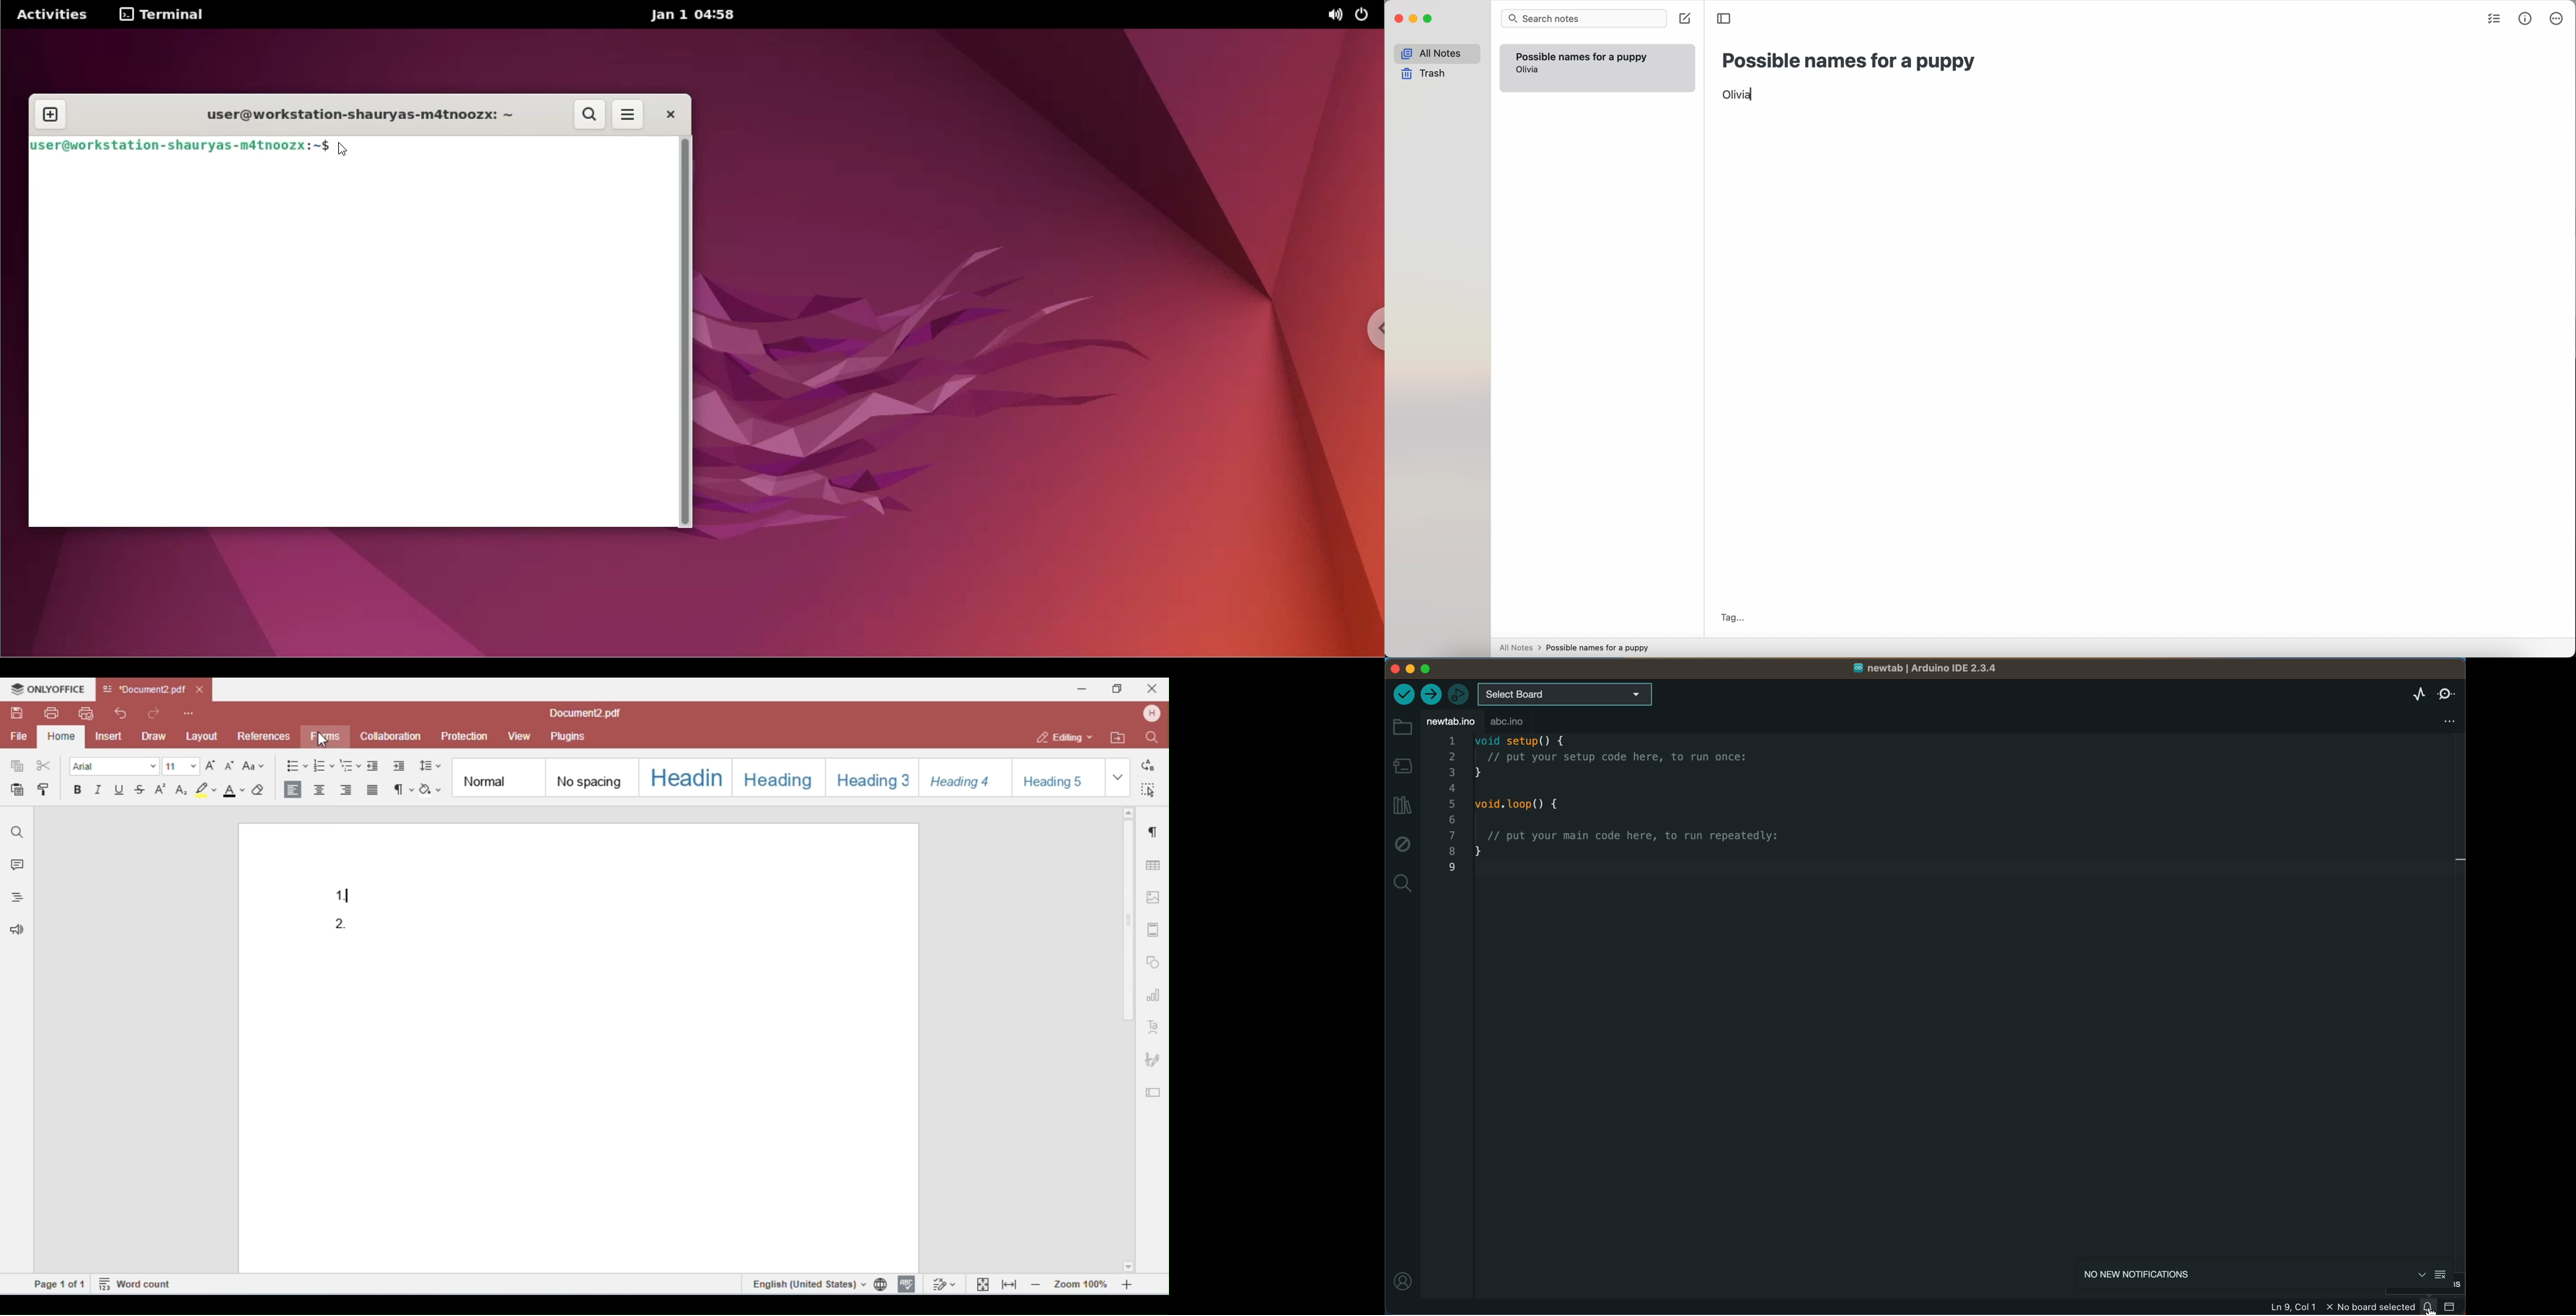 The width and height of the screenshot is (2576, 1316). Describe the element at coordinates (1582, 55) in the screenshot. I see `possible names for a puppy note` at that location.